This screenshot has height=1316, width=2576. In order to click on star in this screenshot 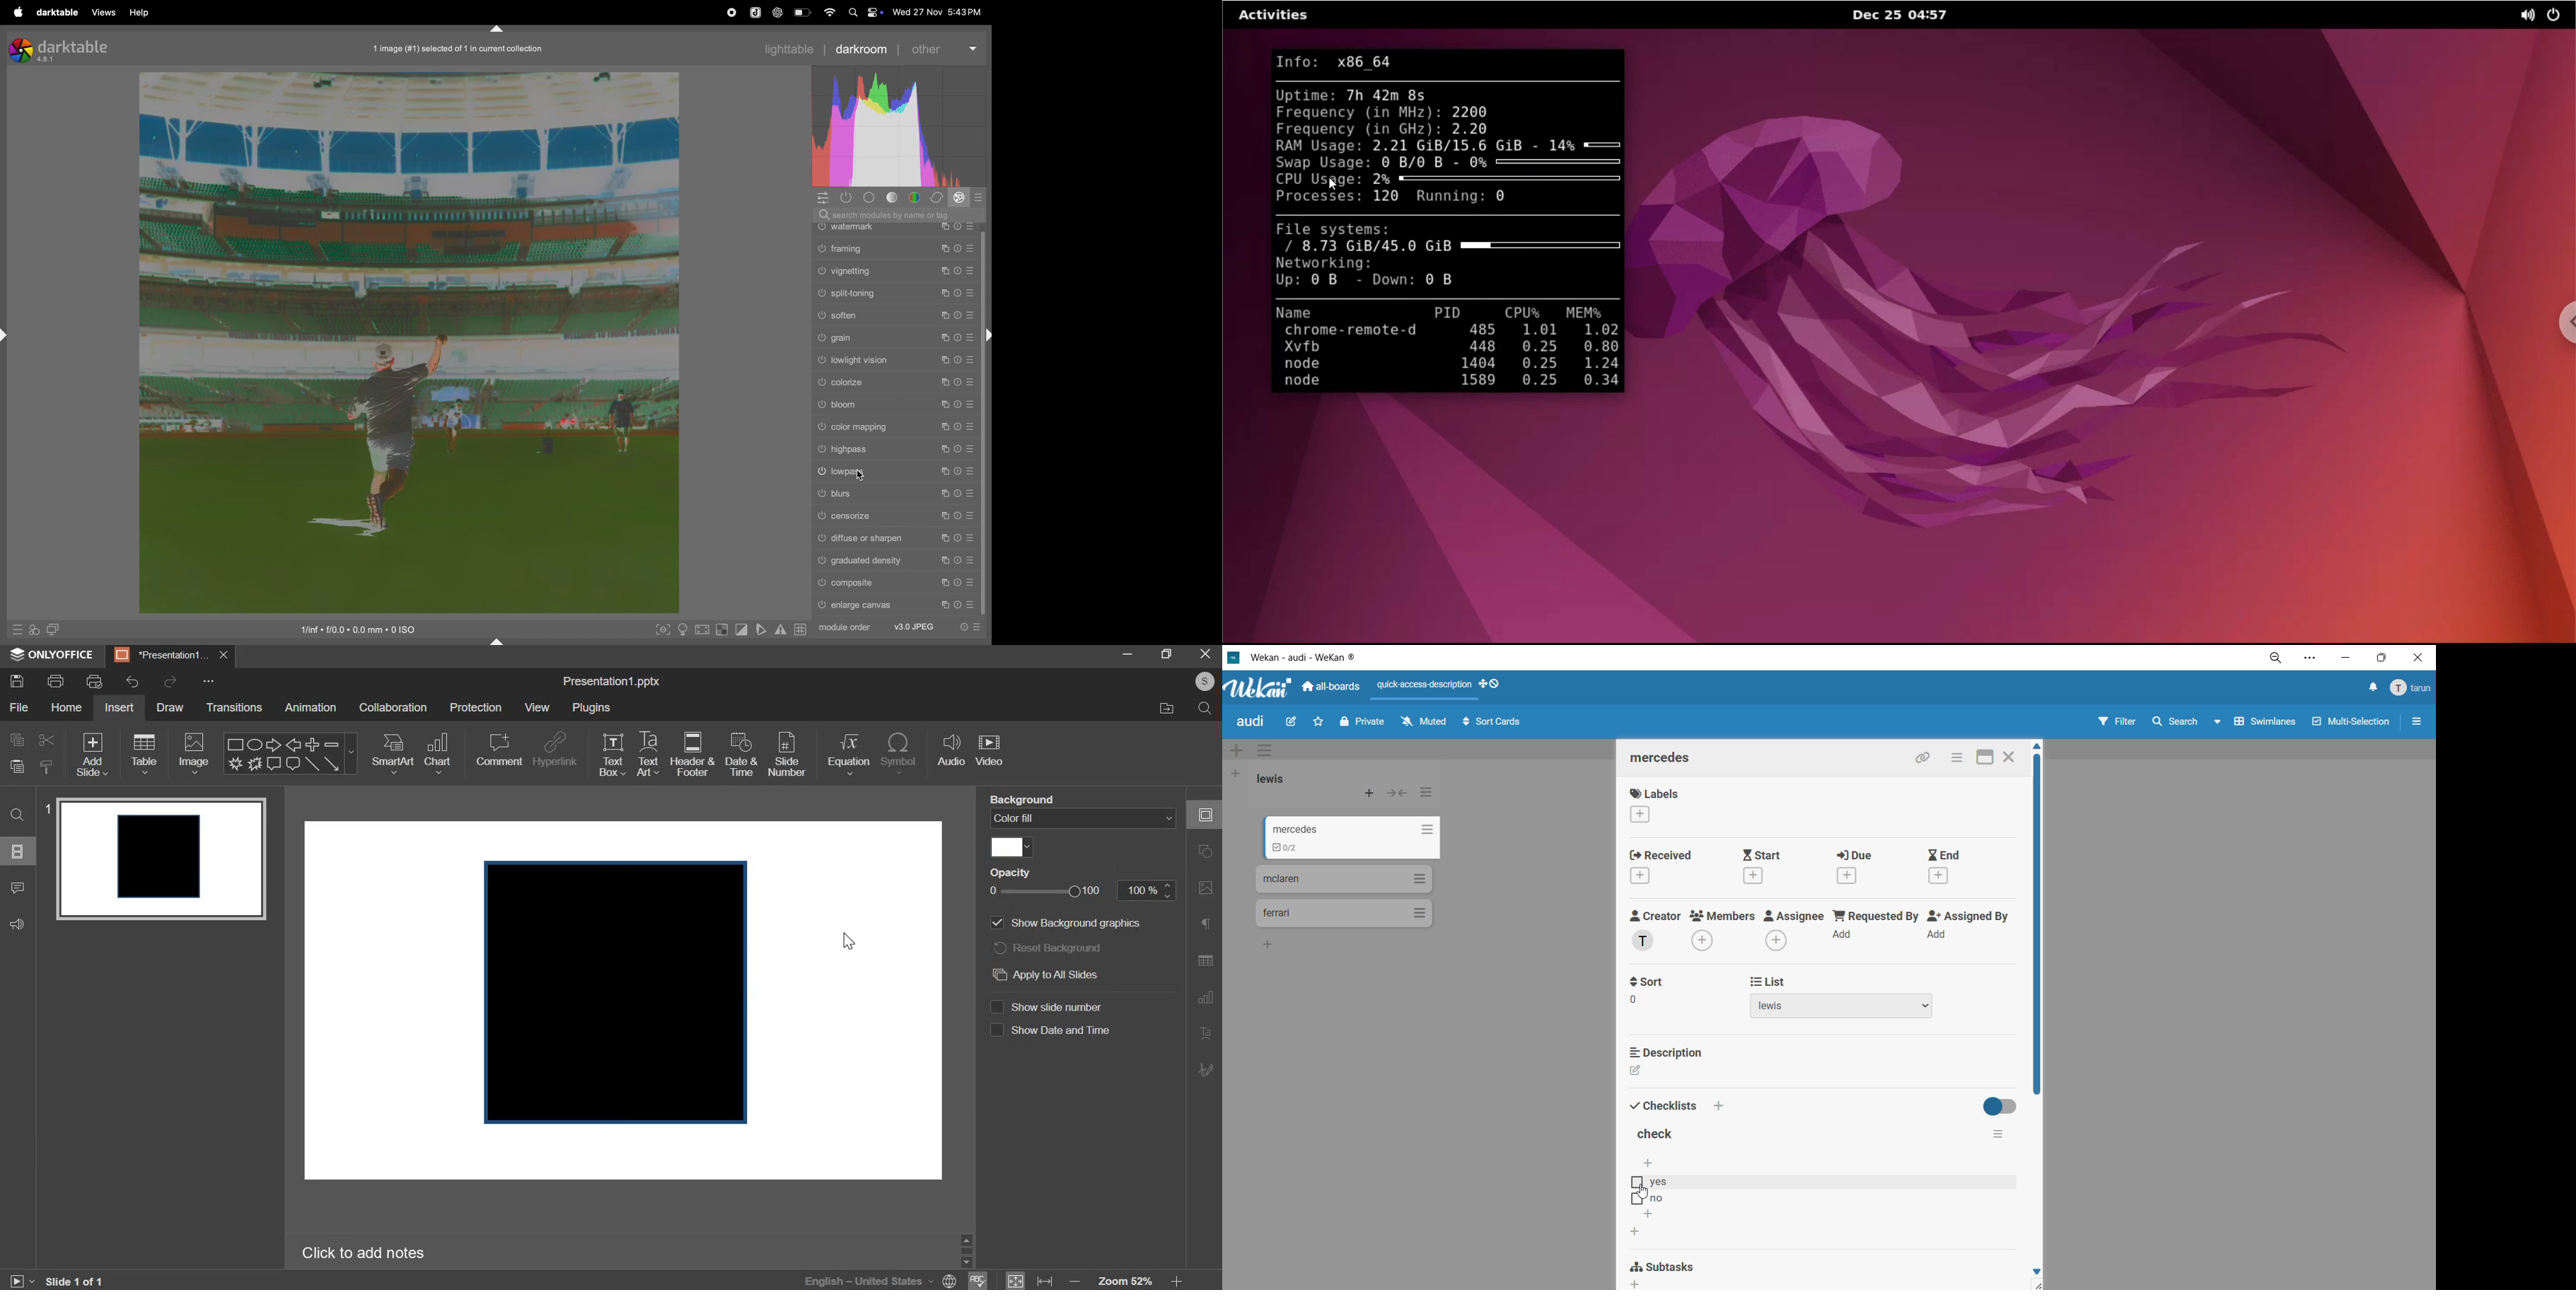, I will do `click(1316, 720)`.